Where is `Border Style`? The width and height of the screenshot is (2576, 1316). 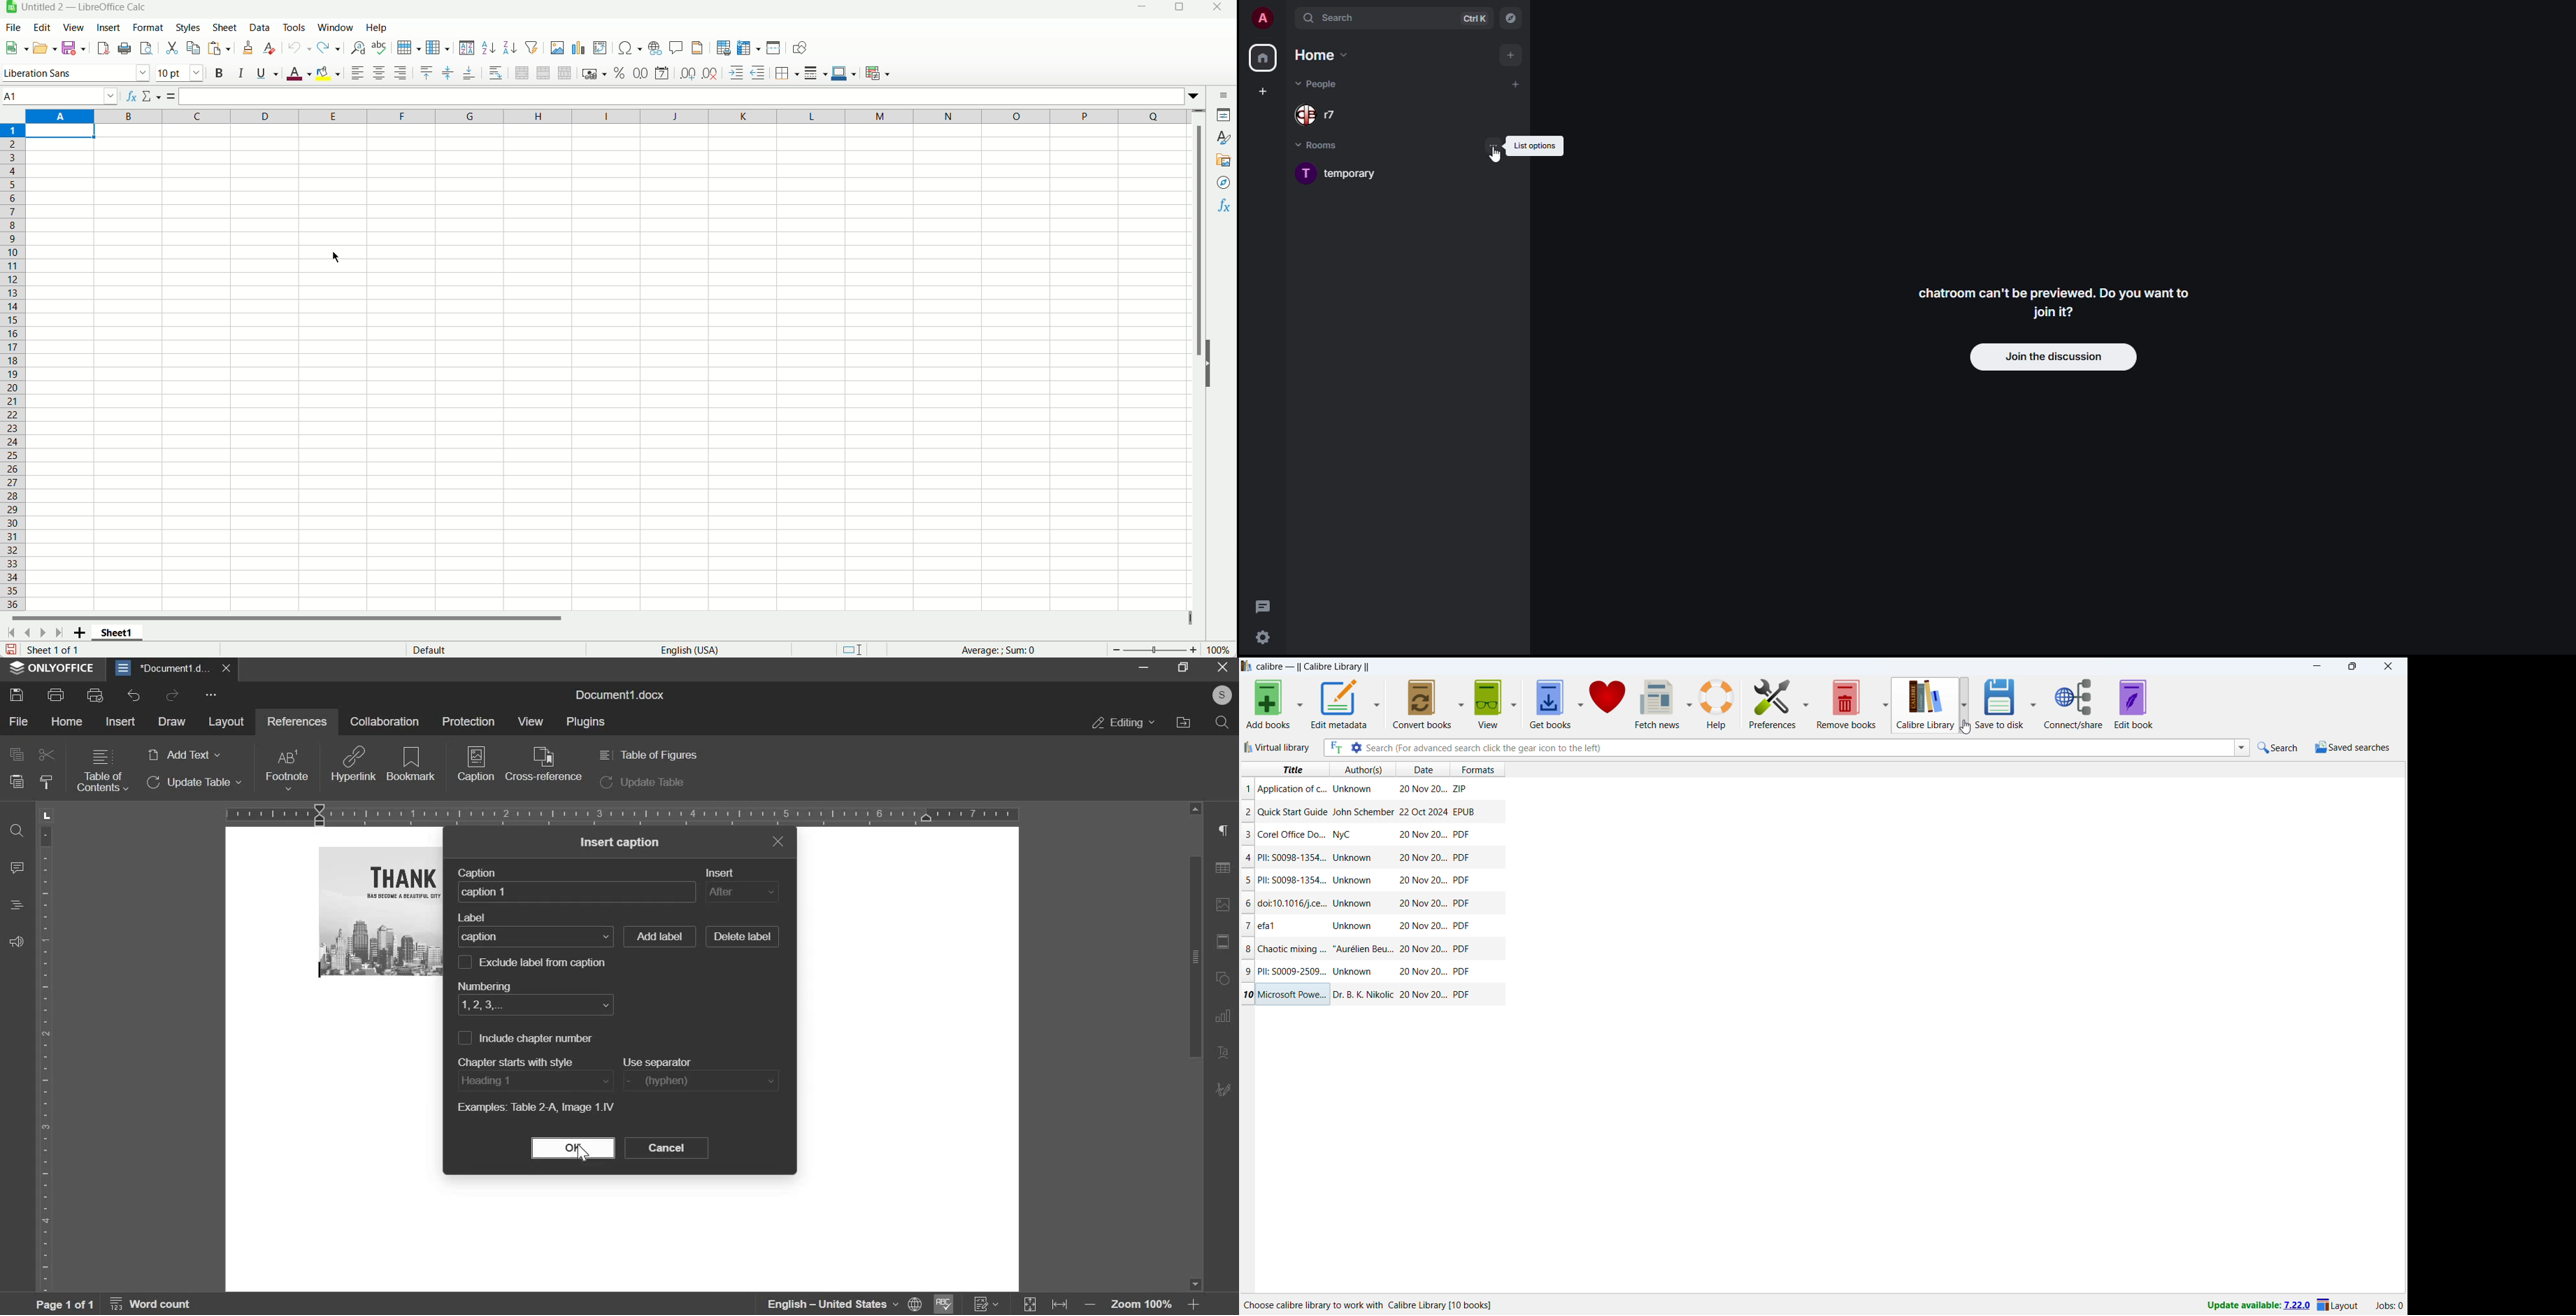 Border Style is located at coordinates (816, 73).